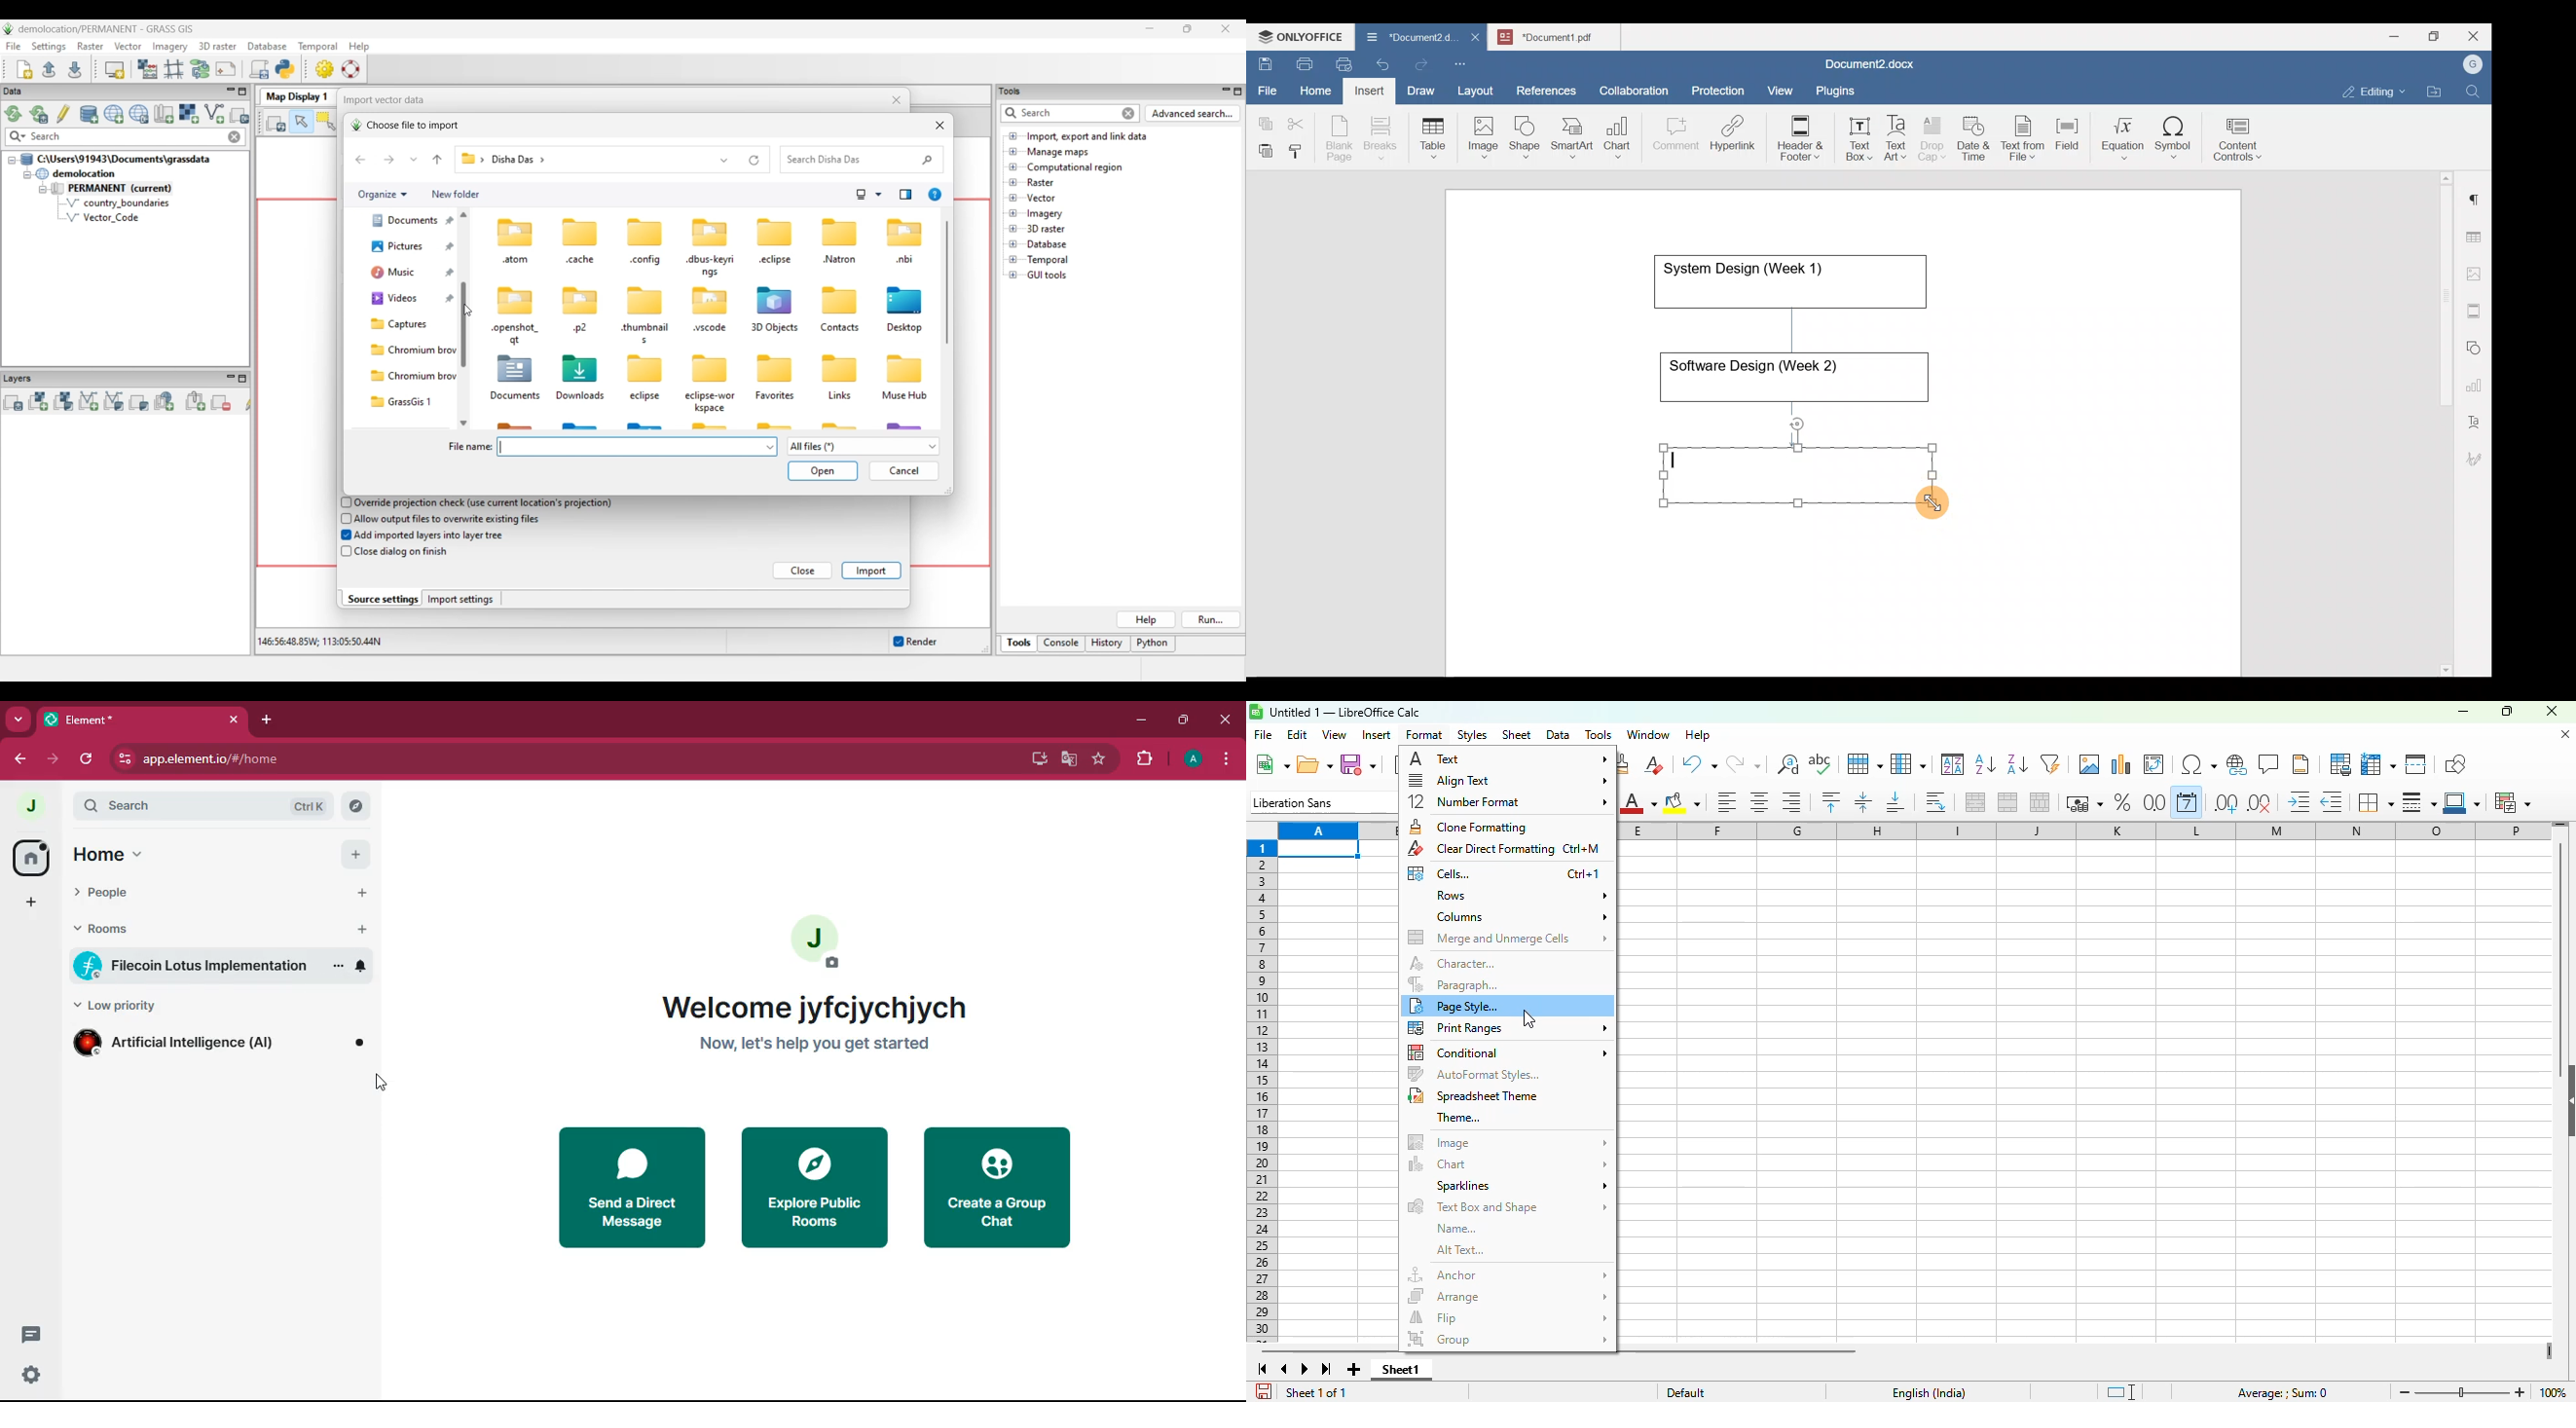  Describe the element at coordinates (2418, 802) in the screenshot. I see `border style` at that location.